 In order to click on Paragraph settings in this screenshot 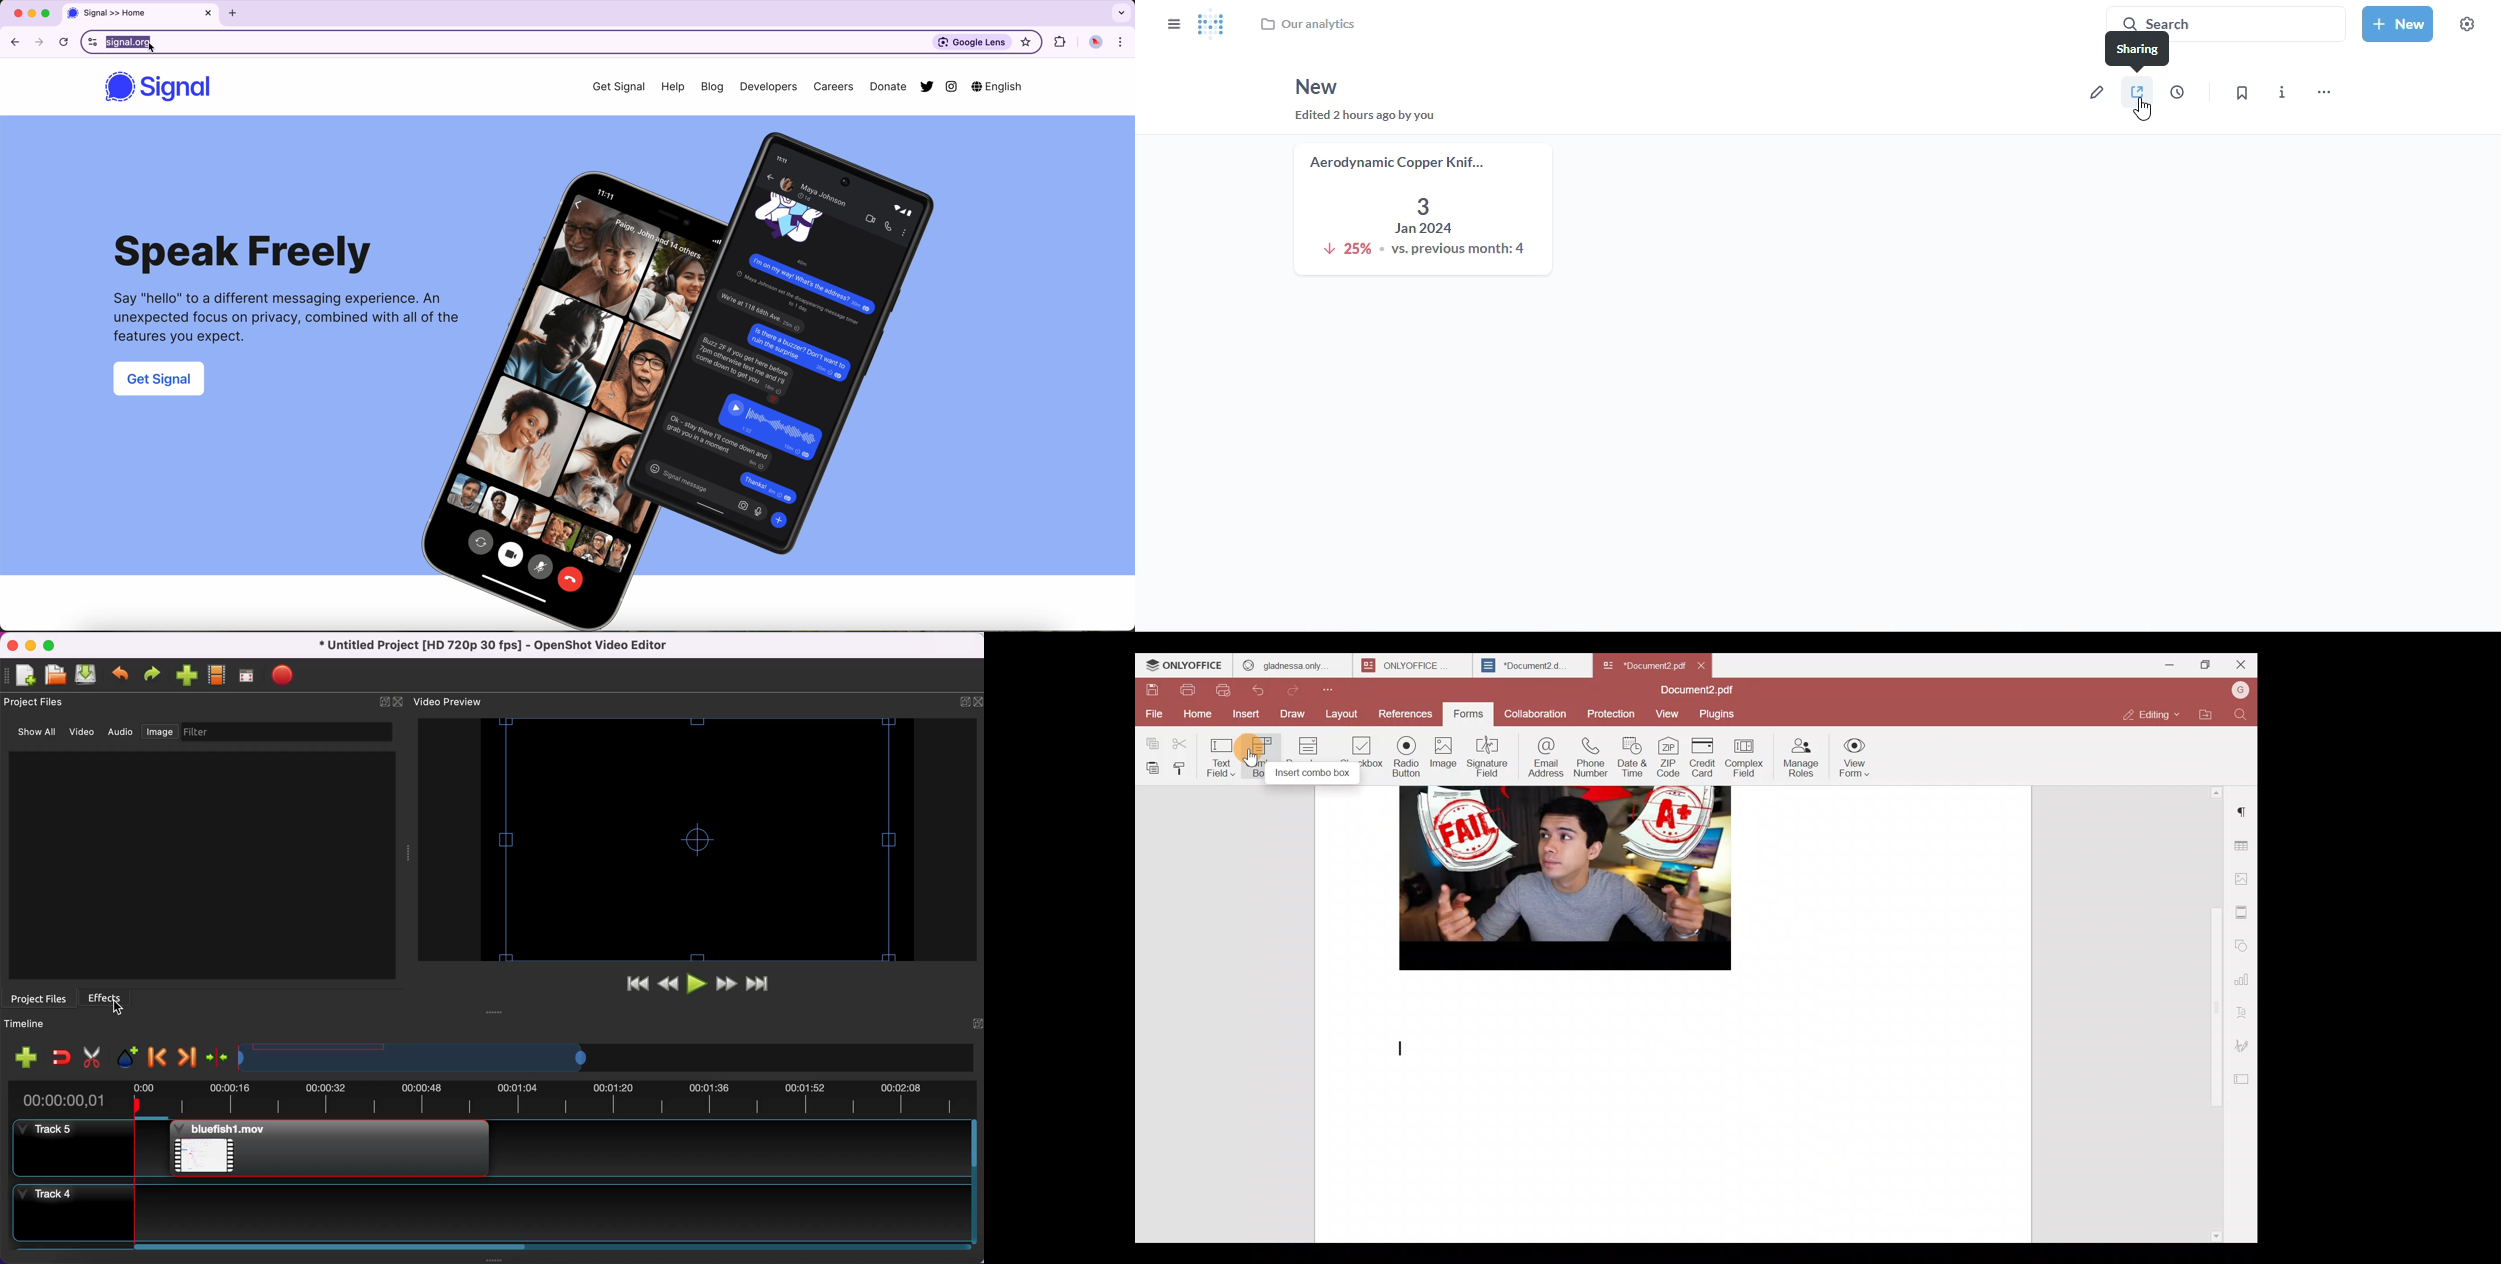, I will do `click(2244, 809)`.